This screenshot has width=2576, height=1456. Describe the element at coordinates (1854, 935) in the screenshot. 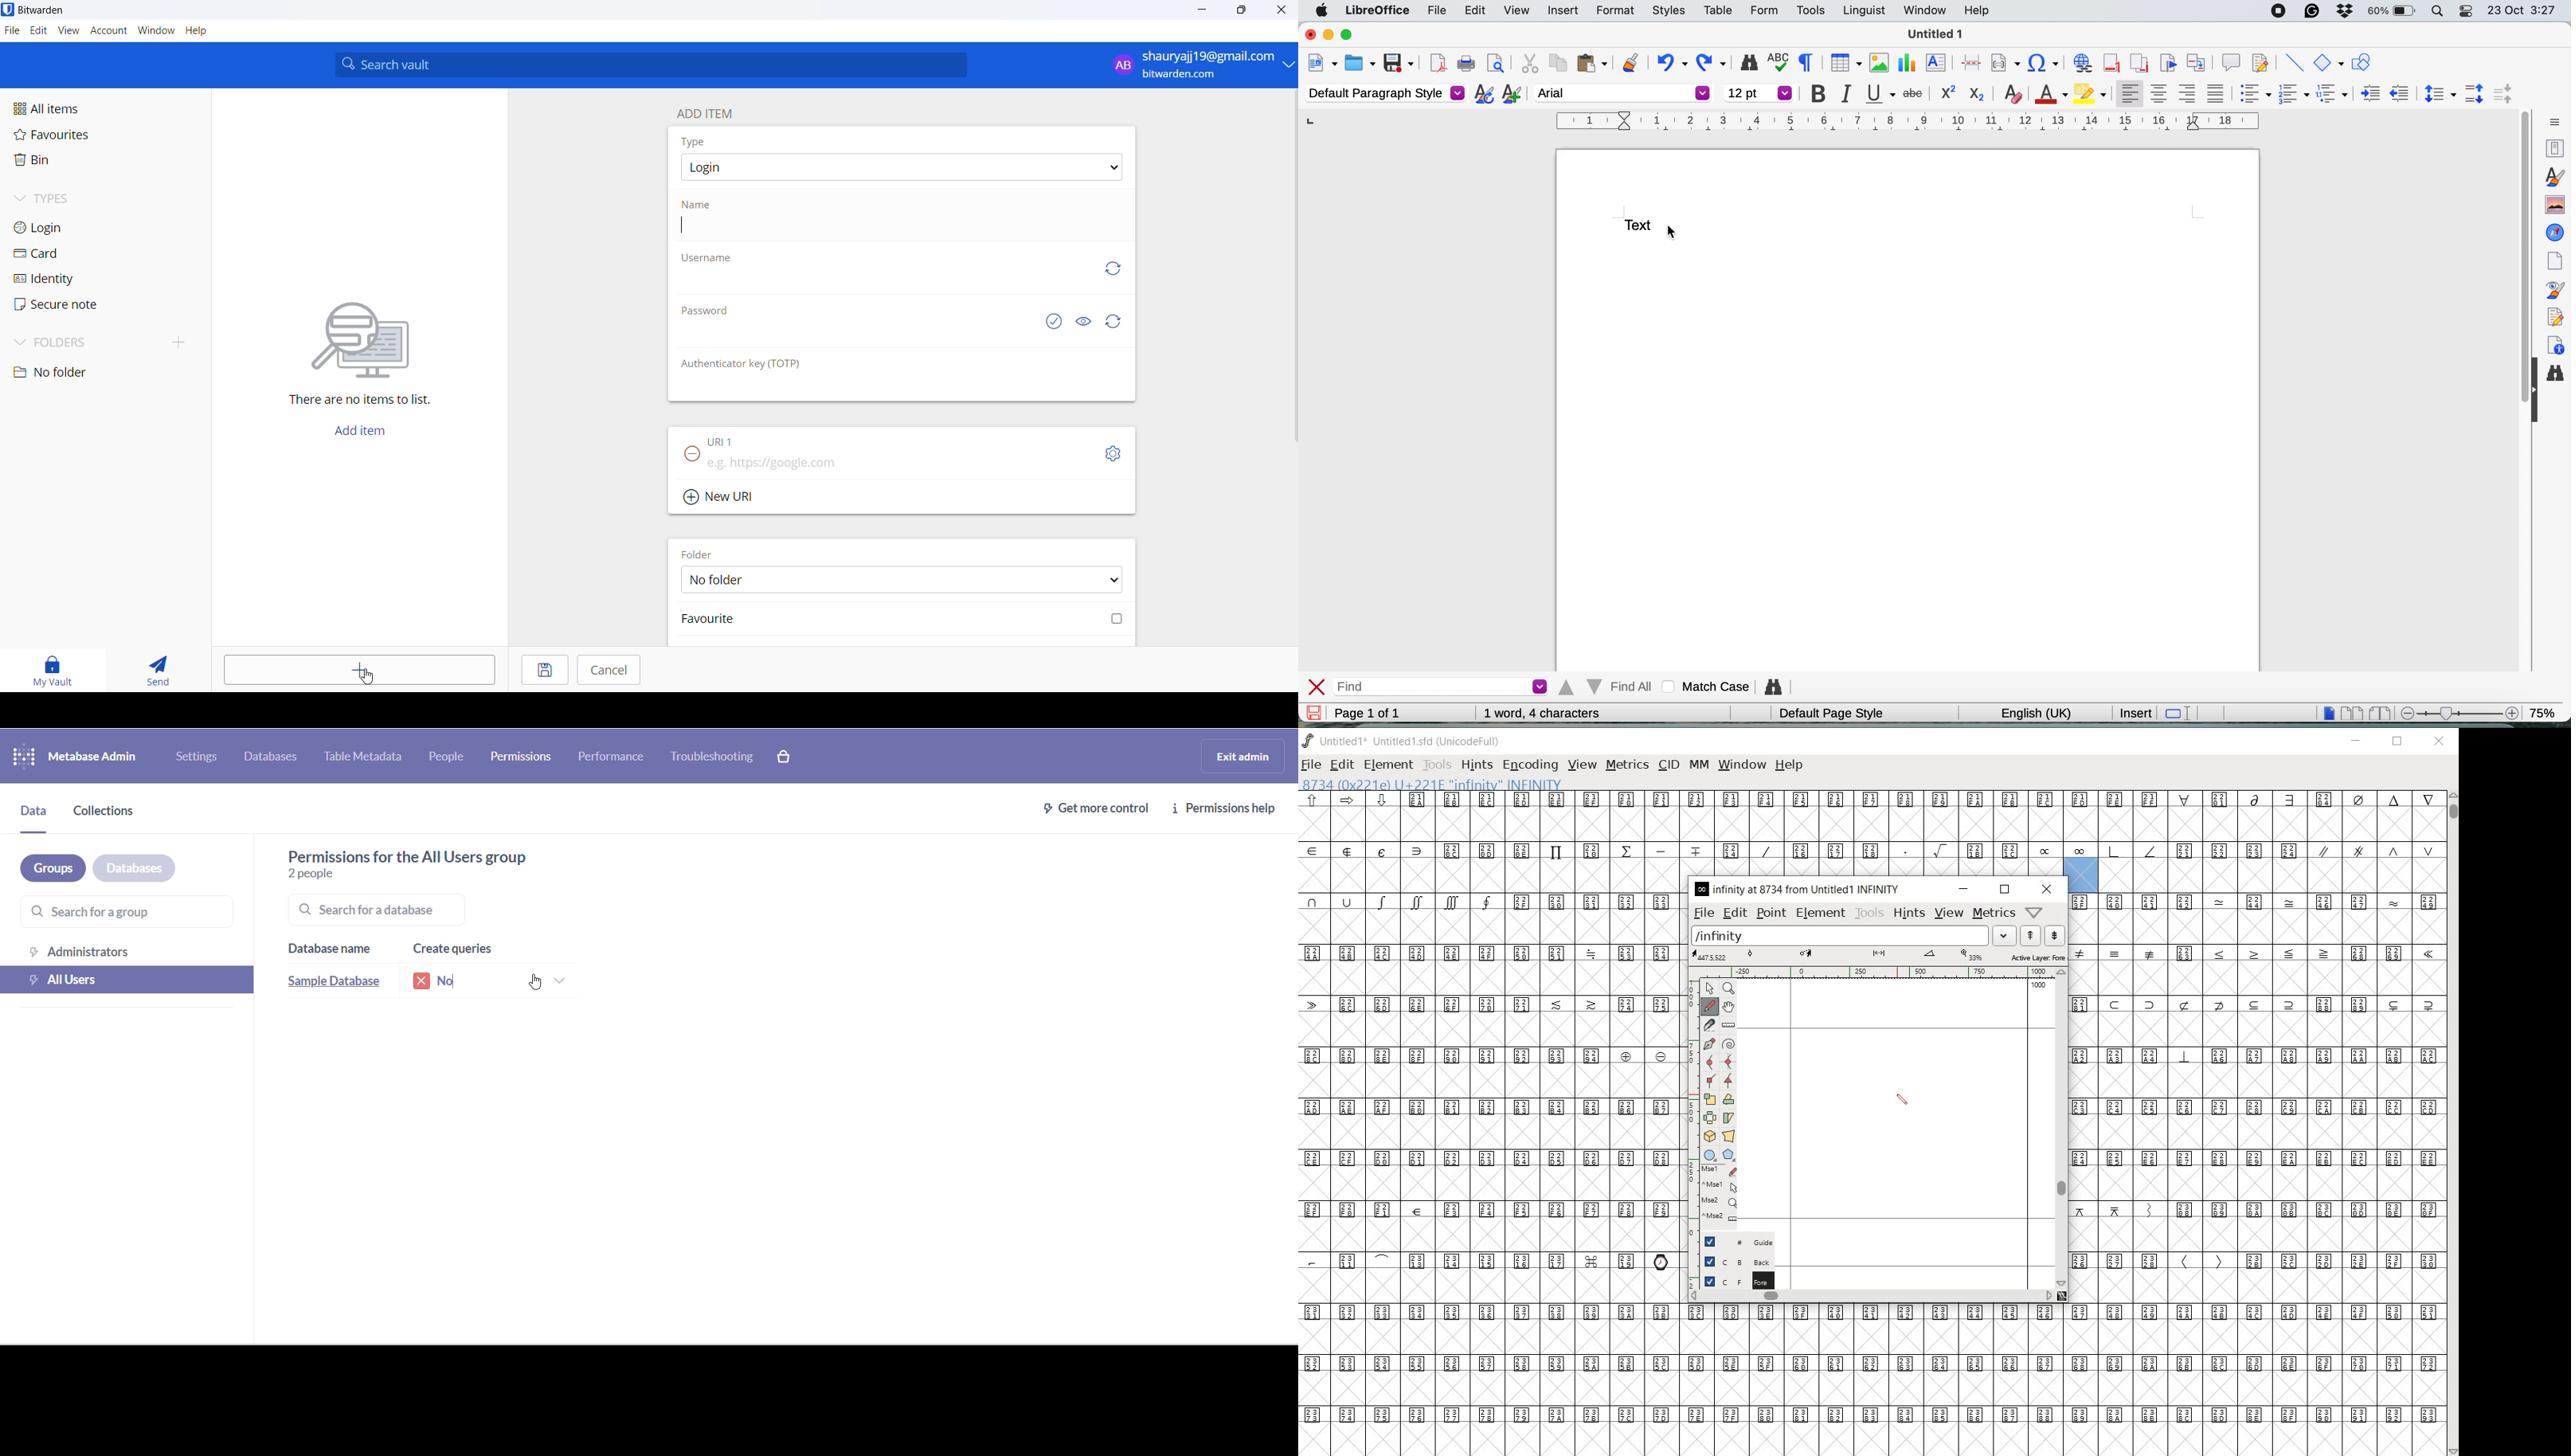

I see `load word list` at that location.